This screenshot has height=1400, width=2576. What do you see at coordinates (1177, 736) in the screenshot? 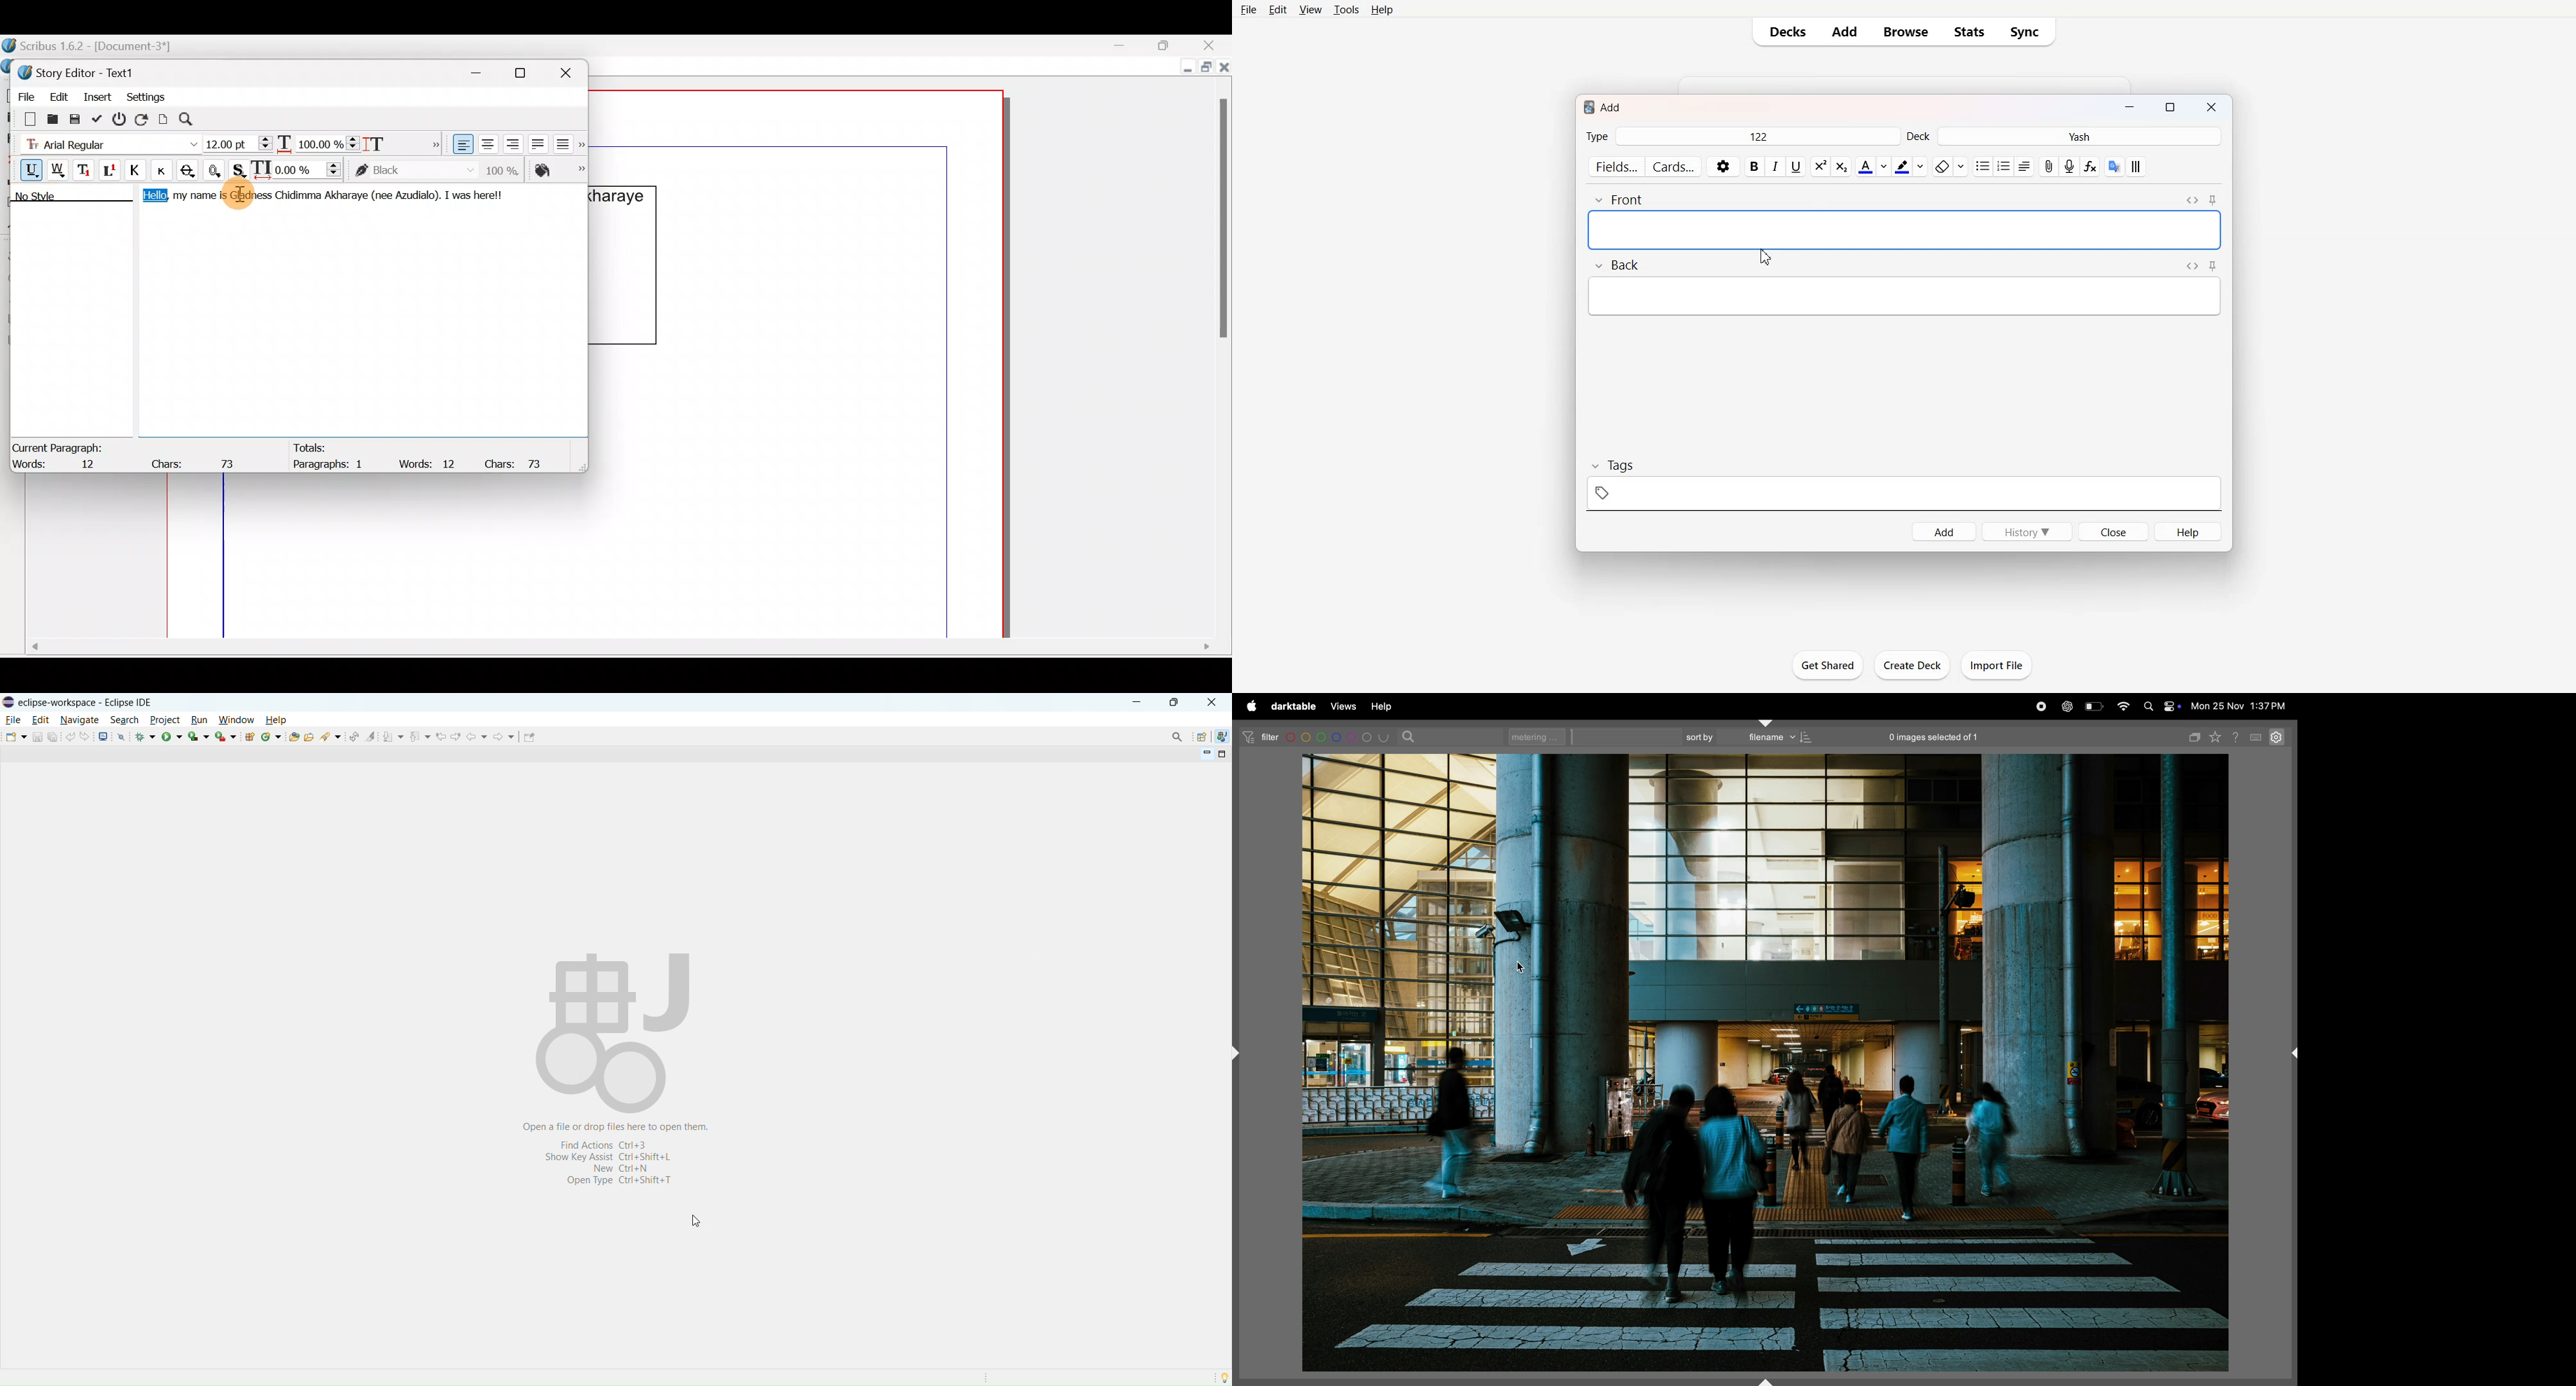
I see `access commands and other items` at bounding box center [1177, 736].